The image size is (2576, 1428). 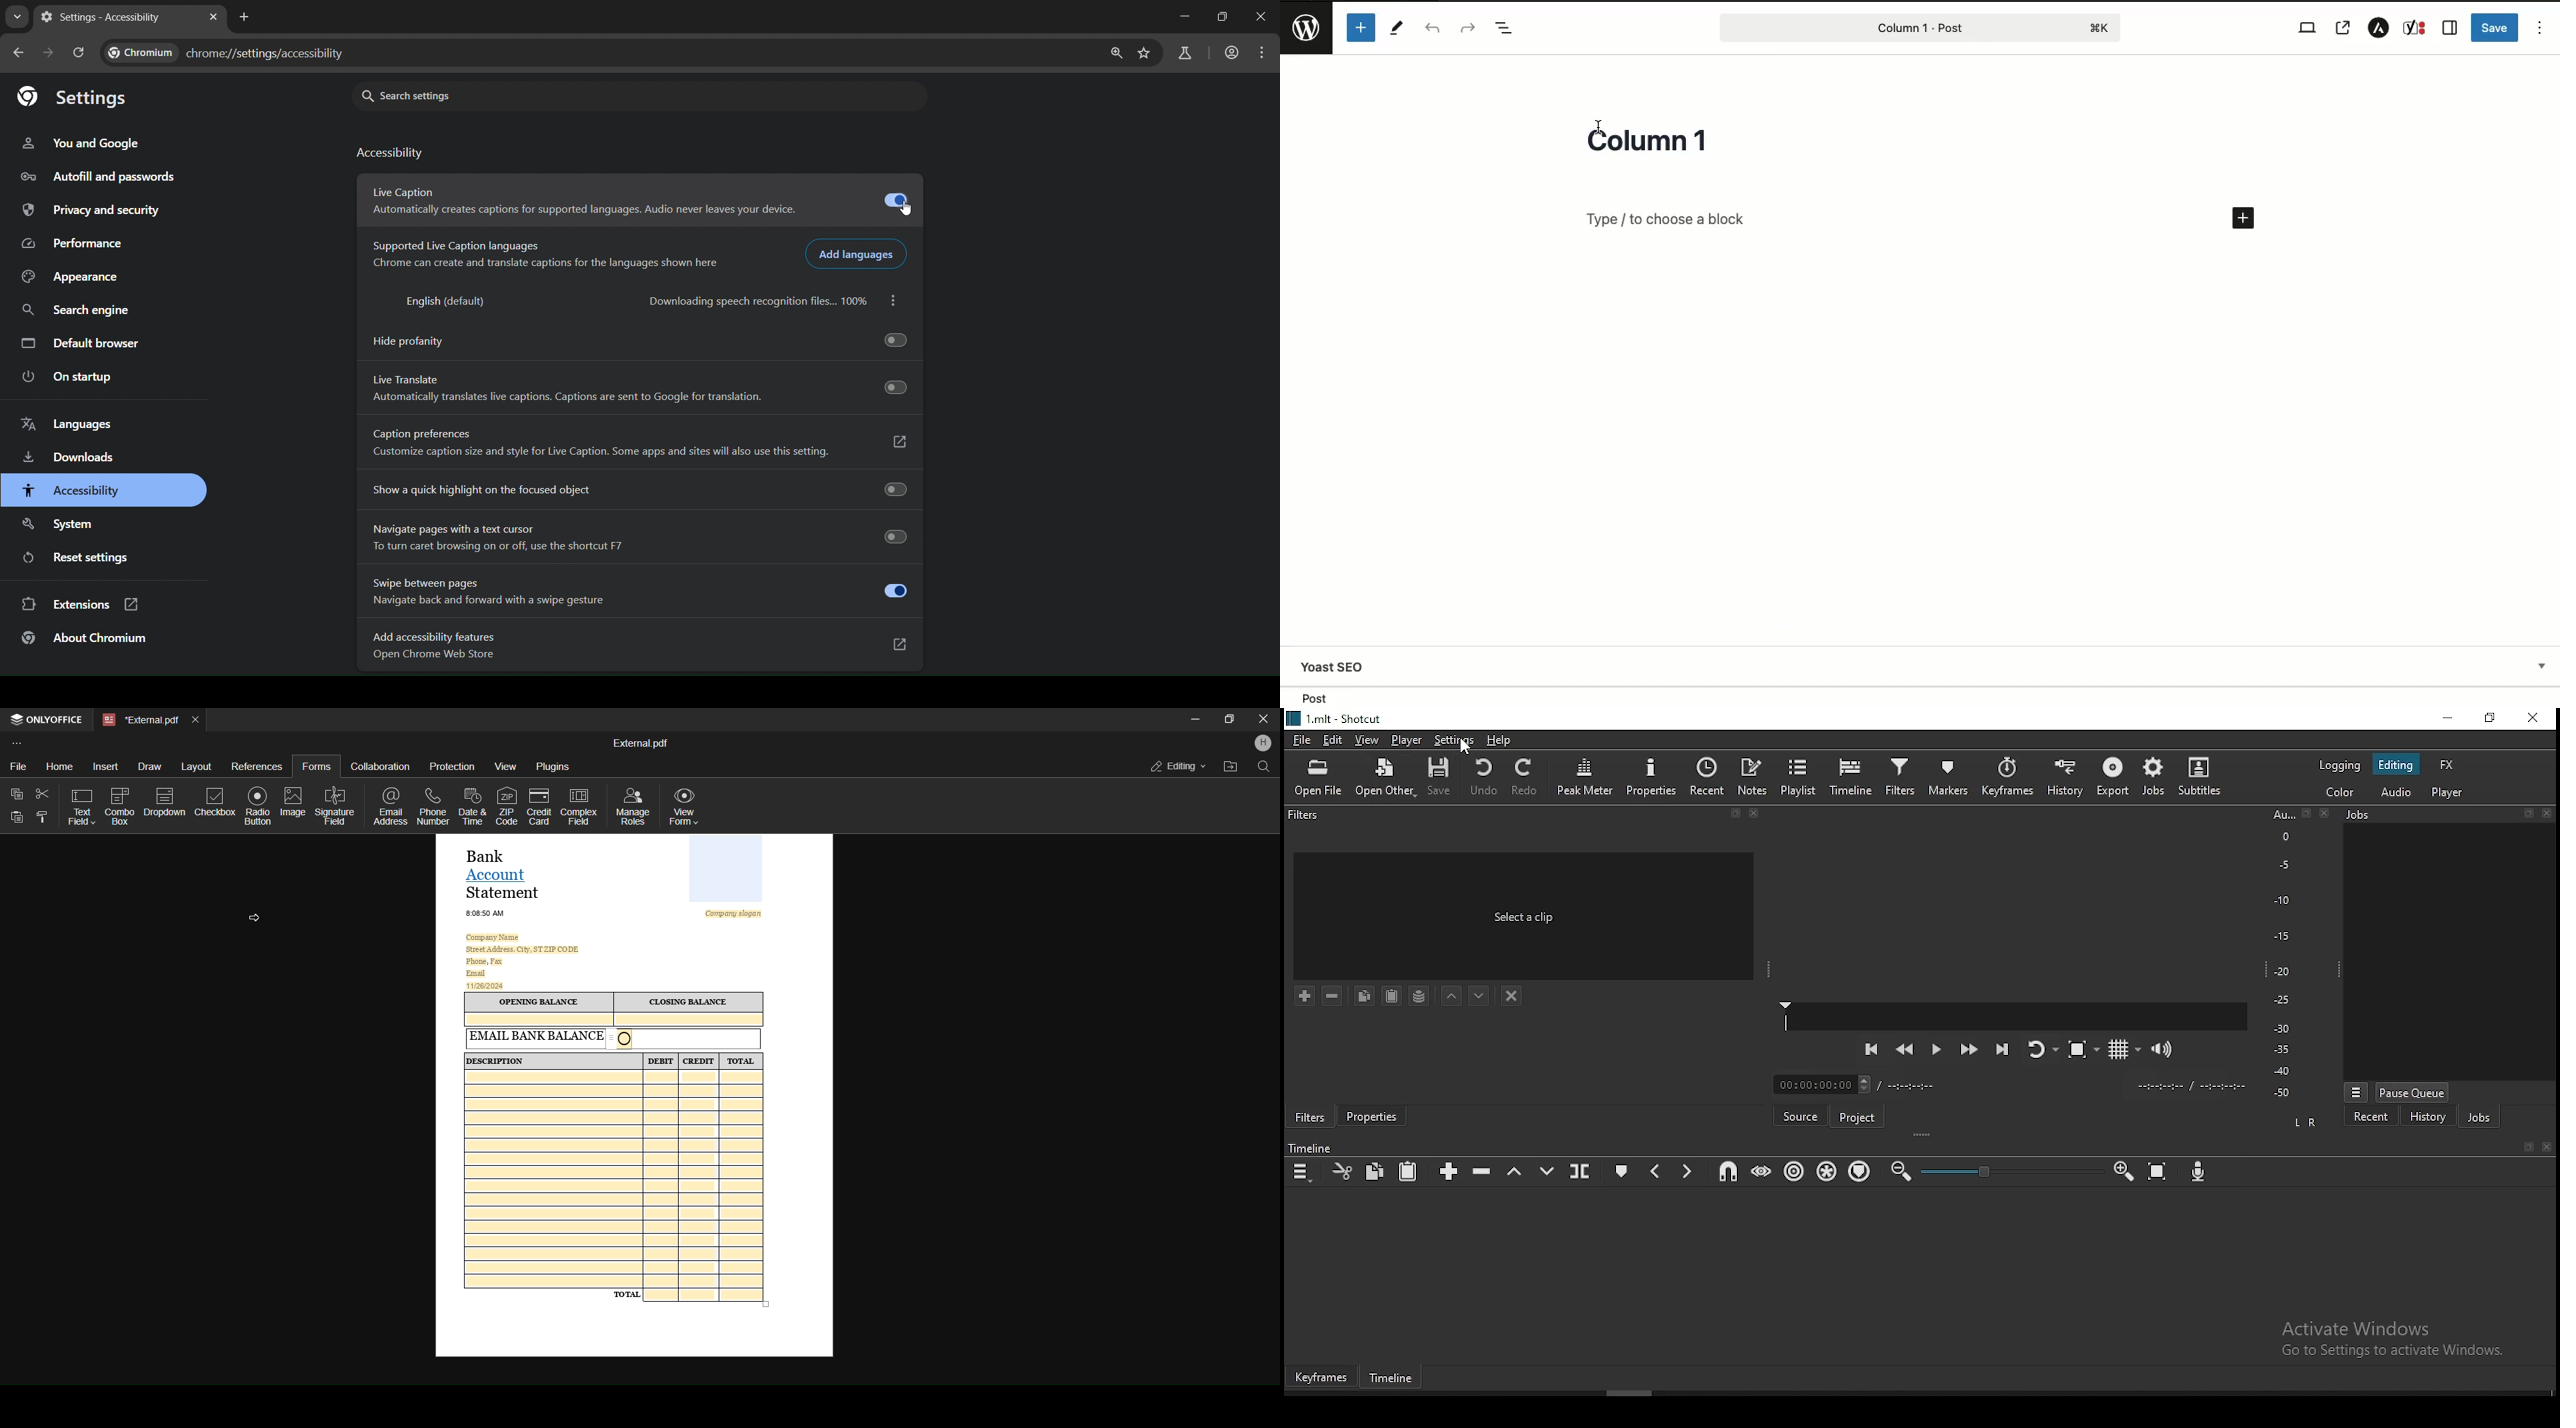 What do you see at coordinates (472, 805) in the screenshot?
I see `date and time` at bounding box center [472, 805].